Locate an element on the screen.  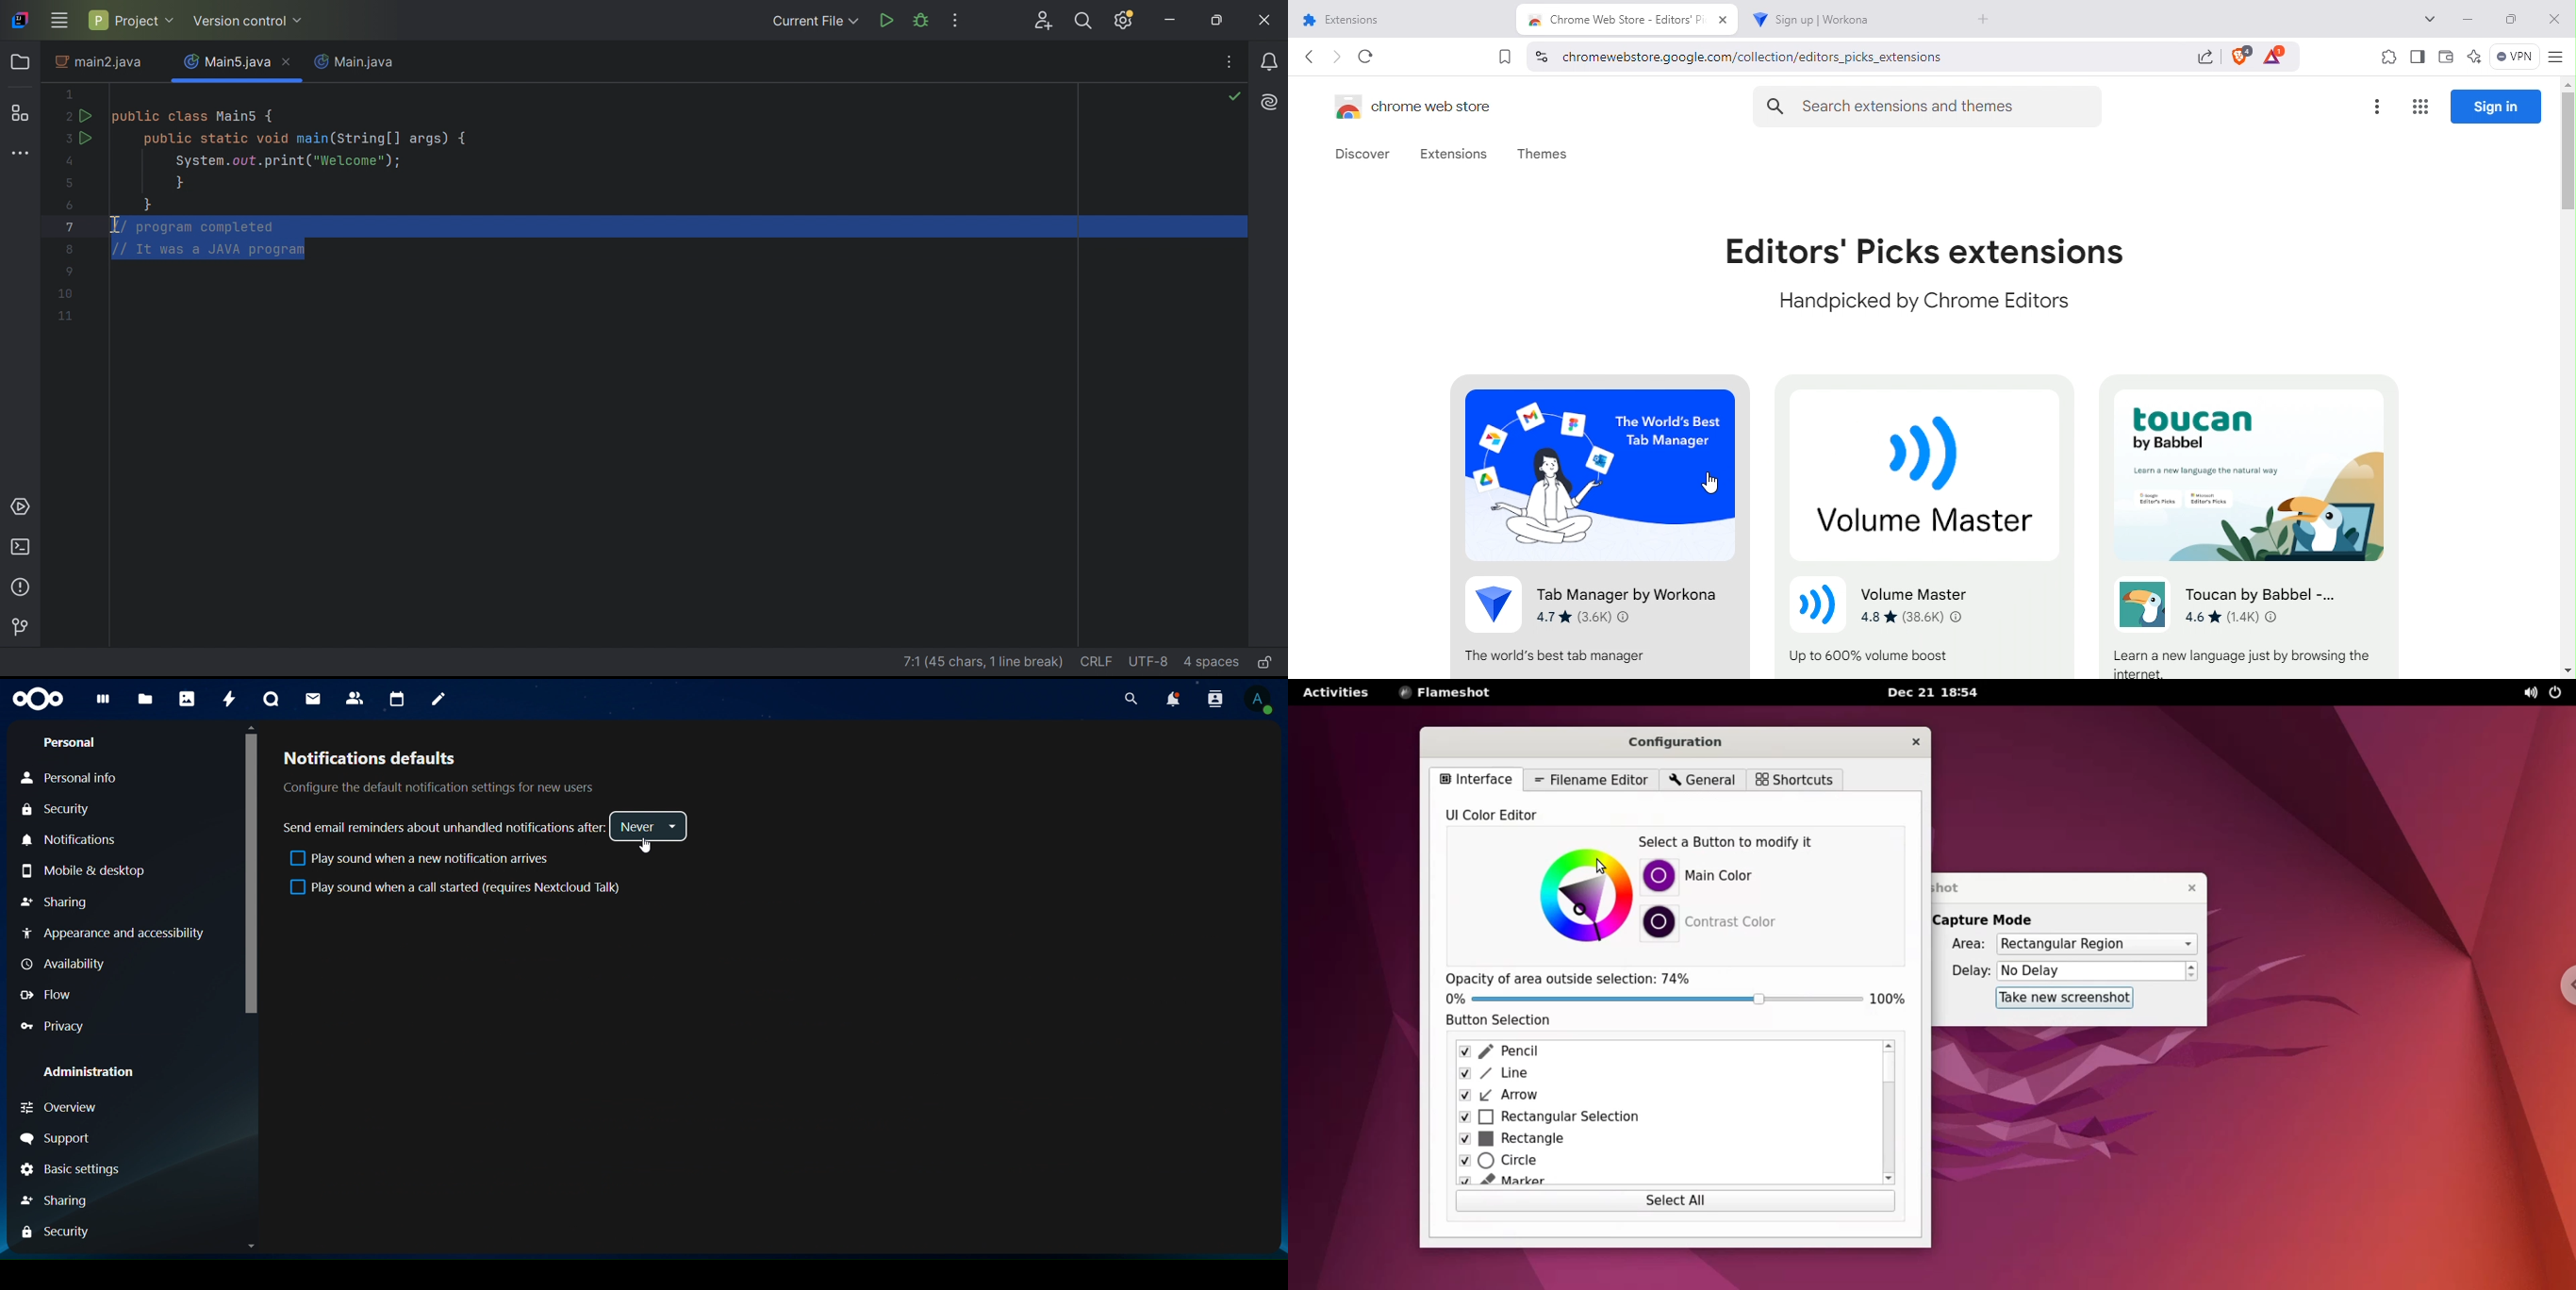
Brave Wallet is located at coordinates (2445, 58).